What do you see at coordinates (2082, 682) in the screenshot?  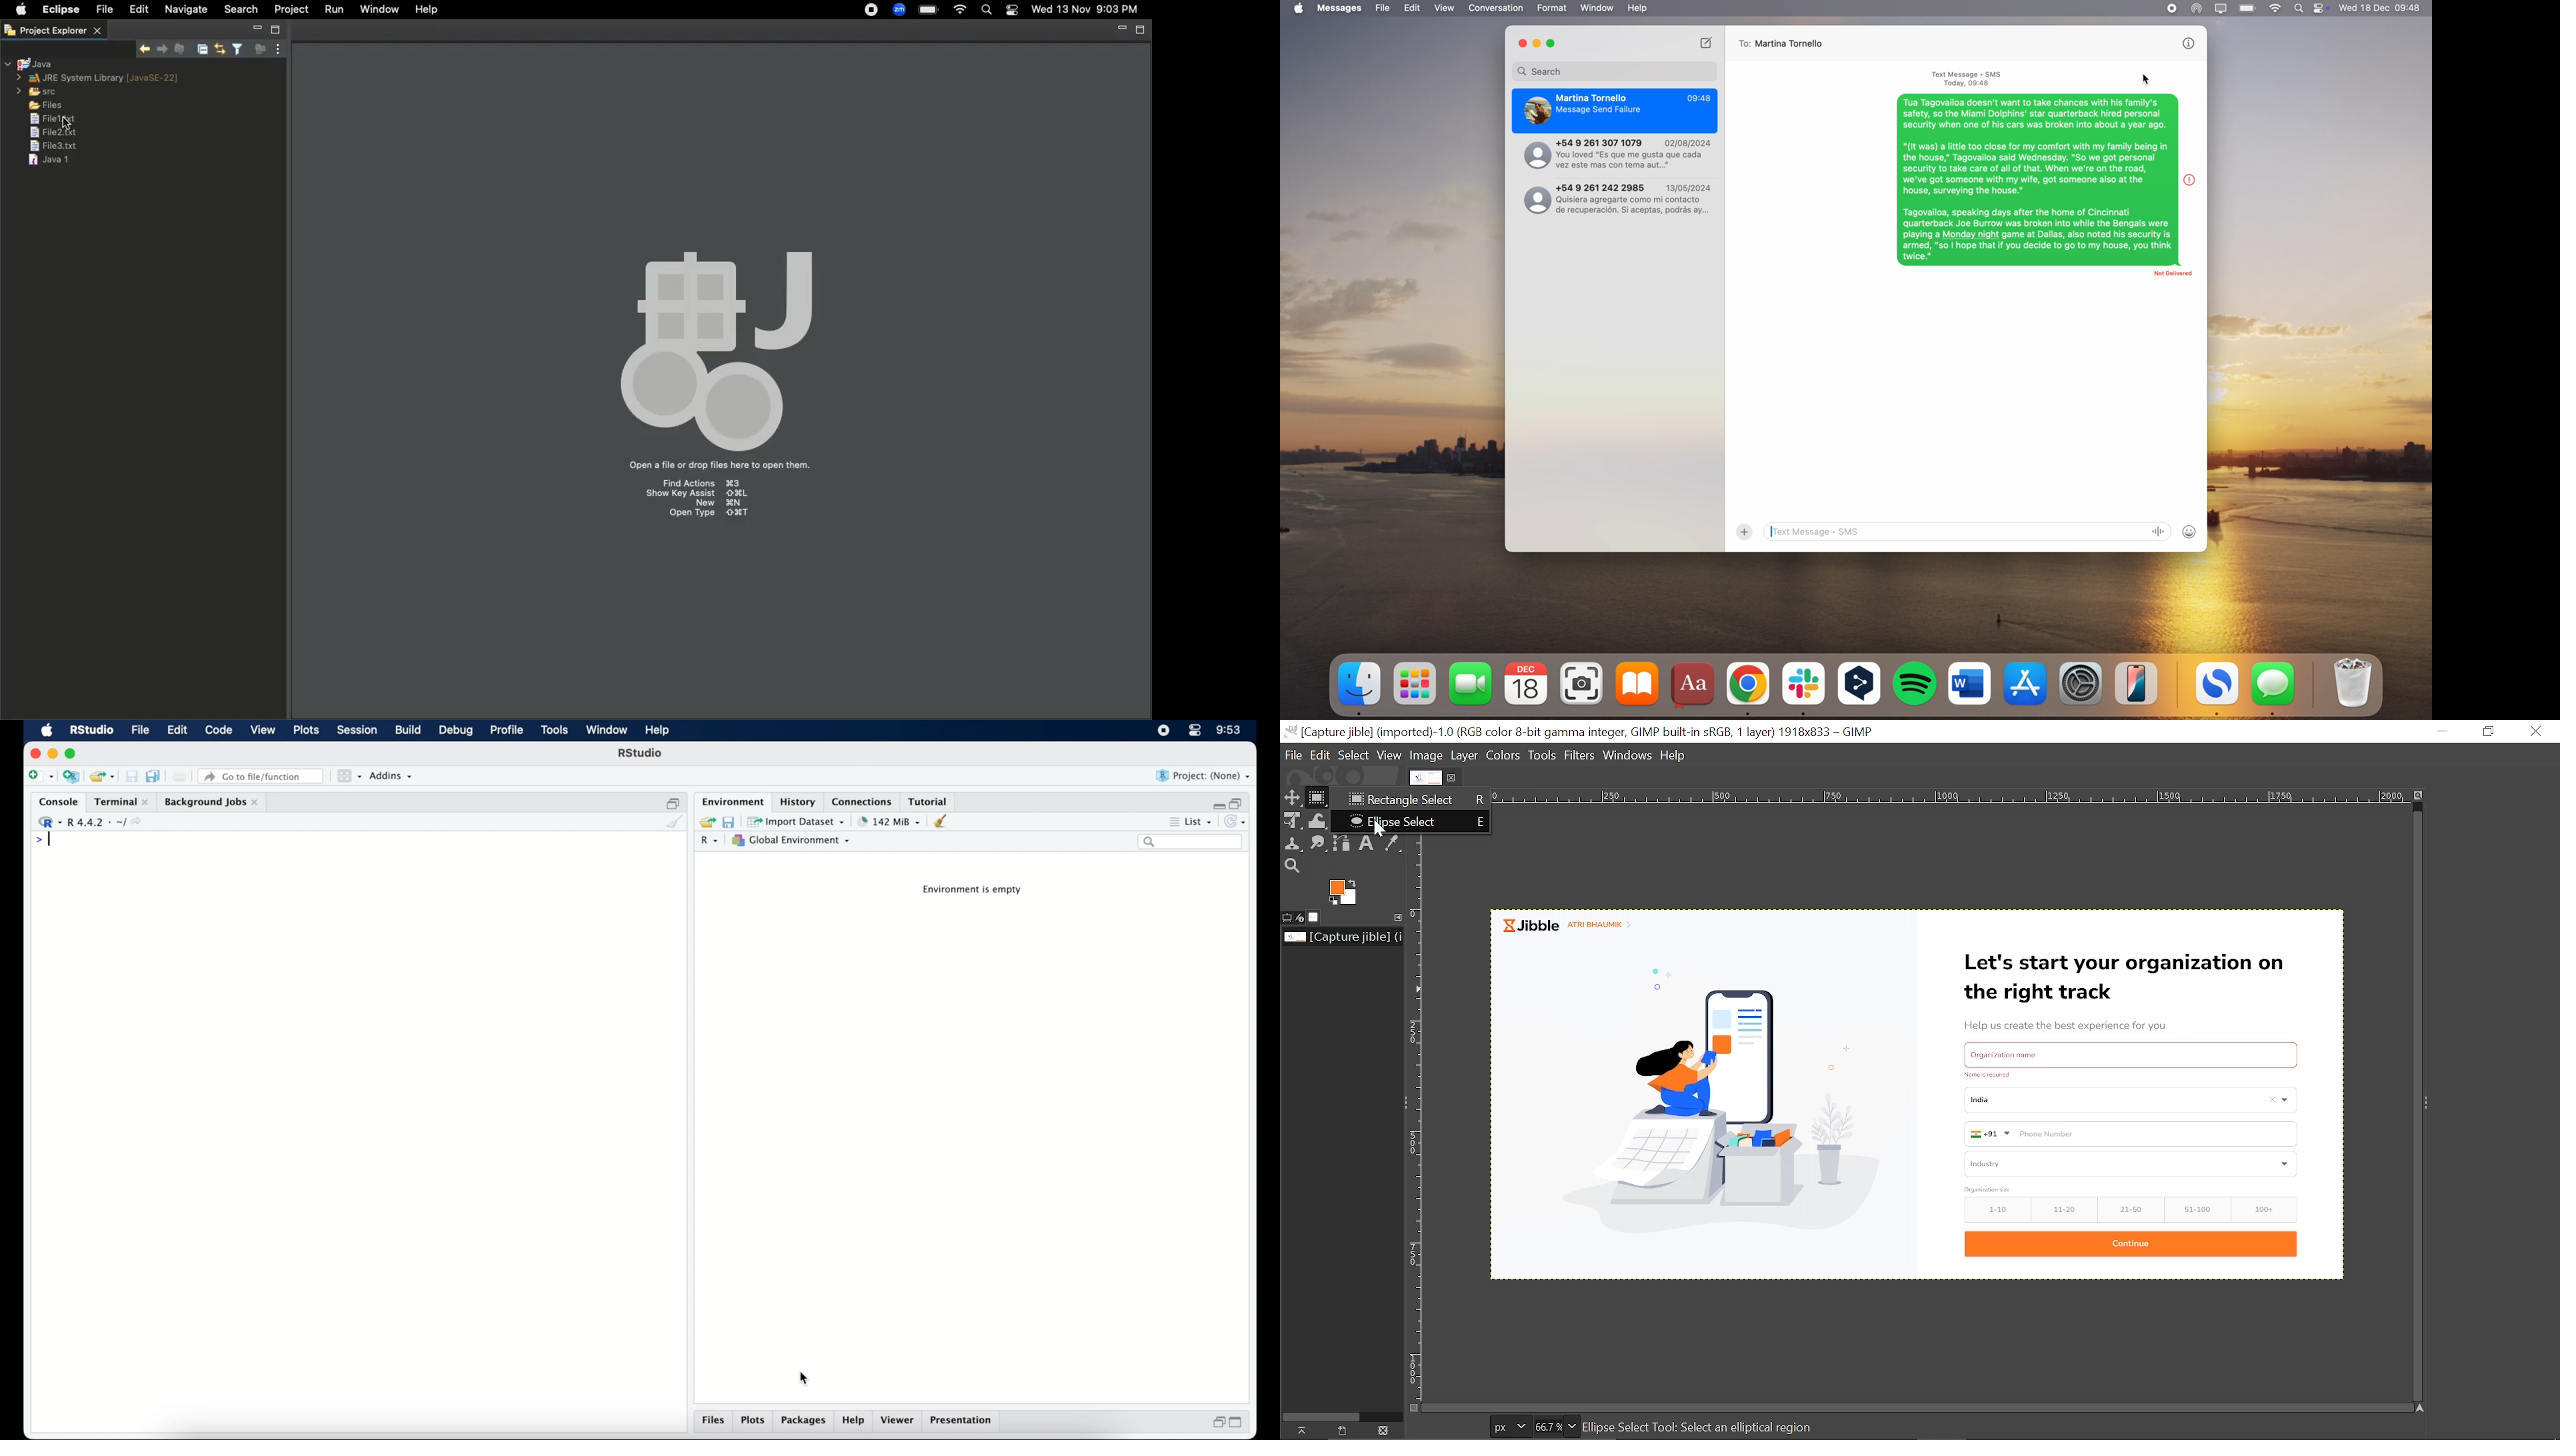 I see `settings` at bounding box center [2082, 682].